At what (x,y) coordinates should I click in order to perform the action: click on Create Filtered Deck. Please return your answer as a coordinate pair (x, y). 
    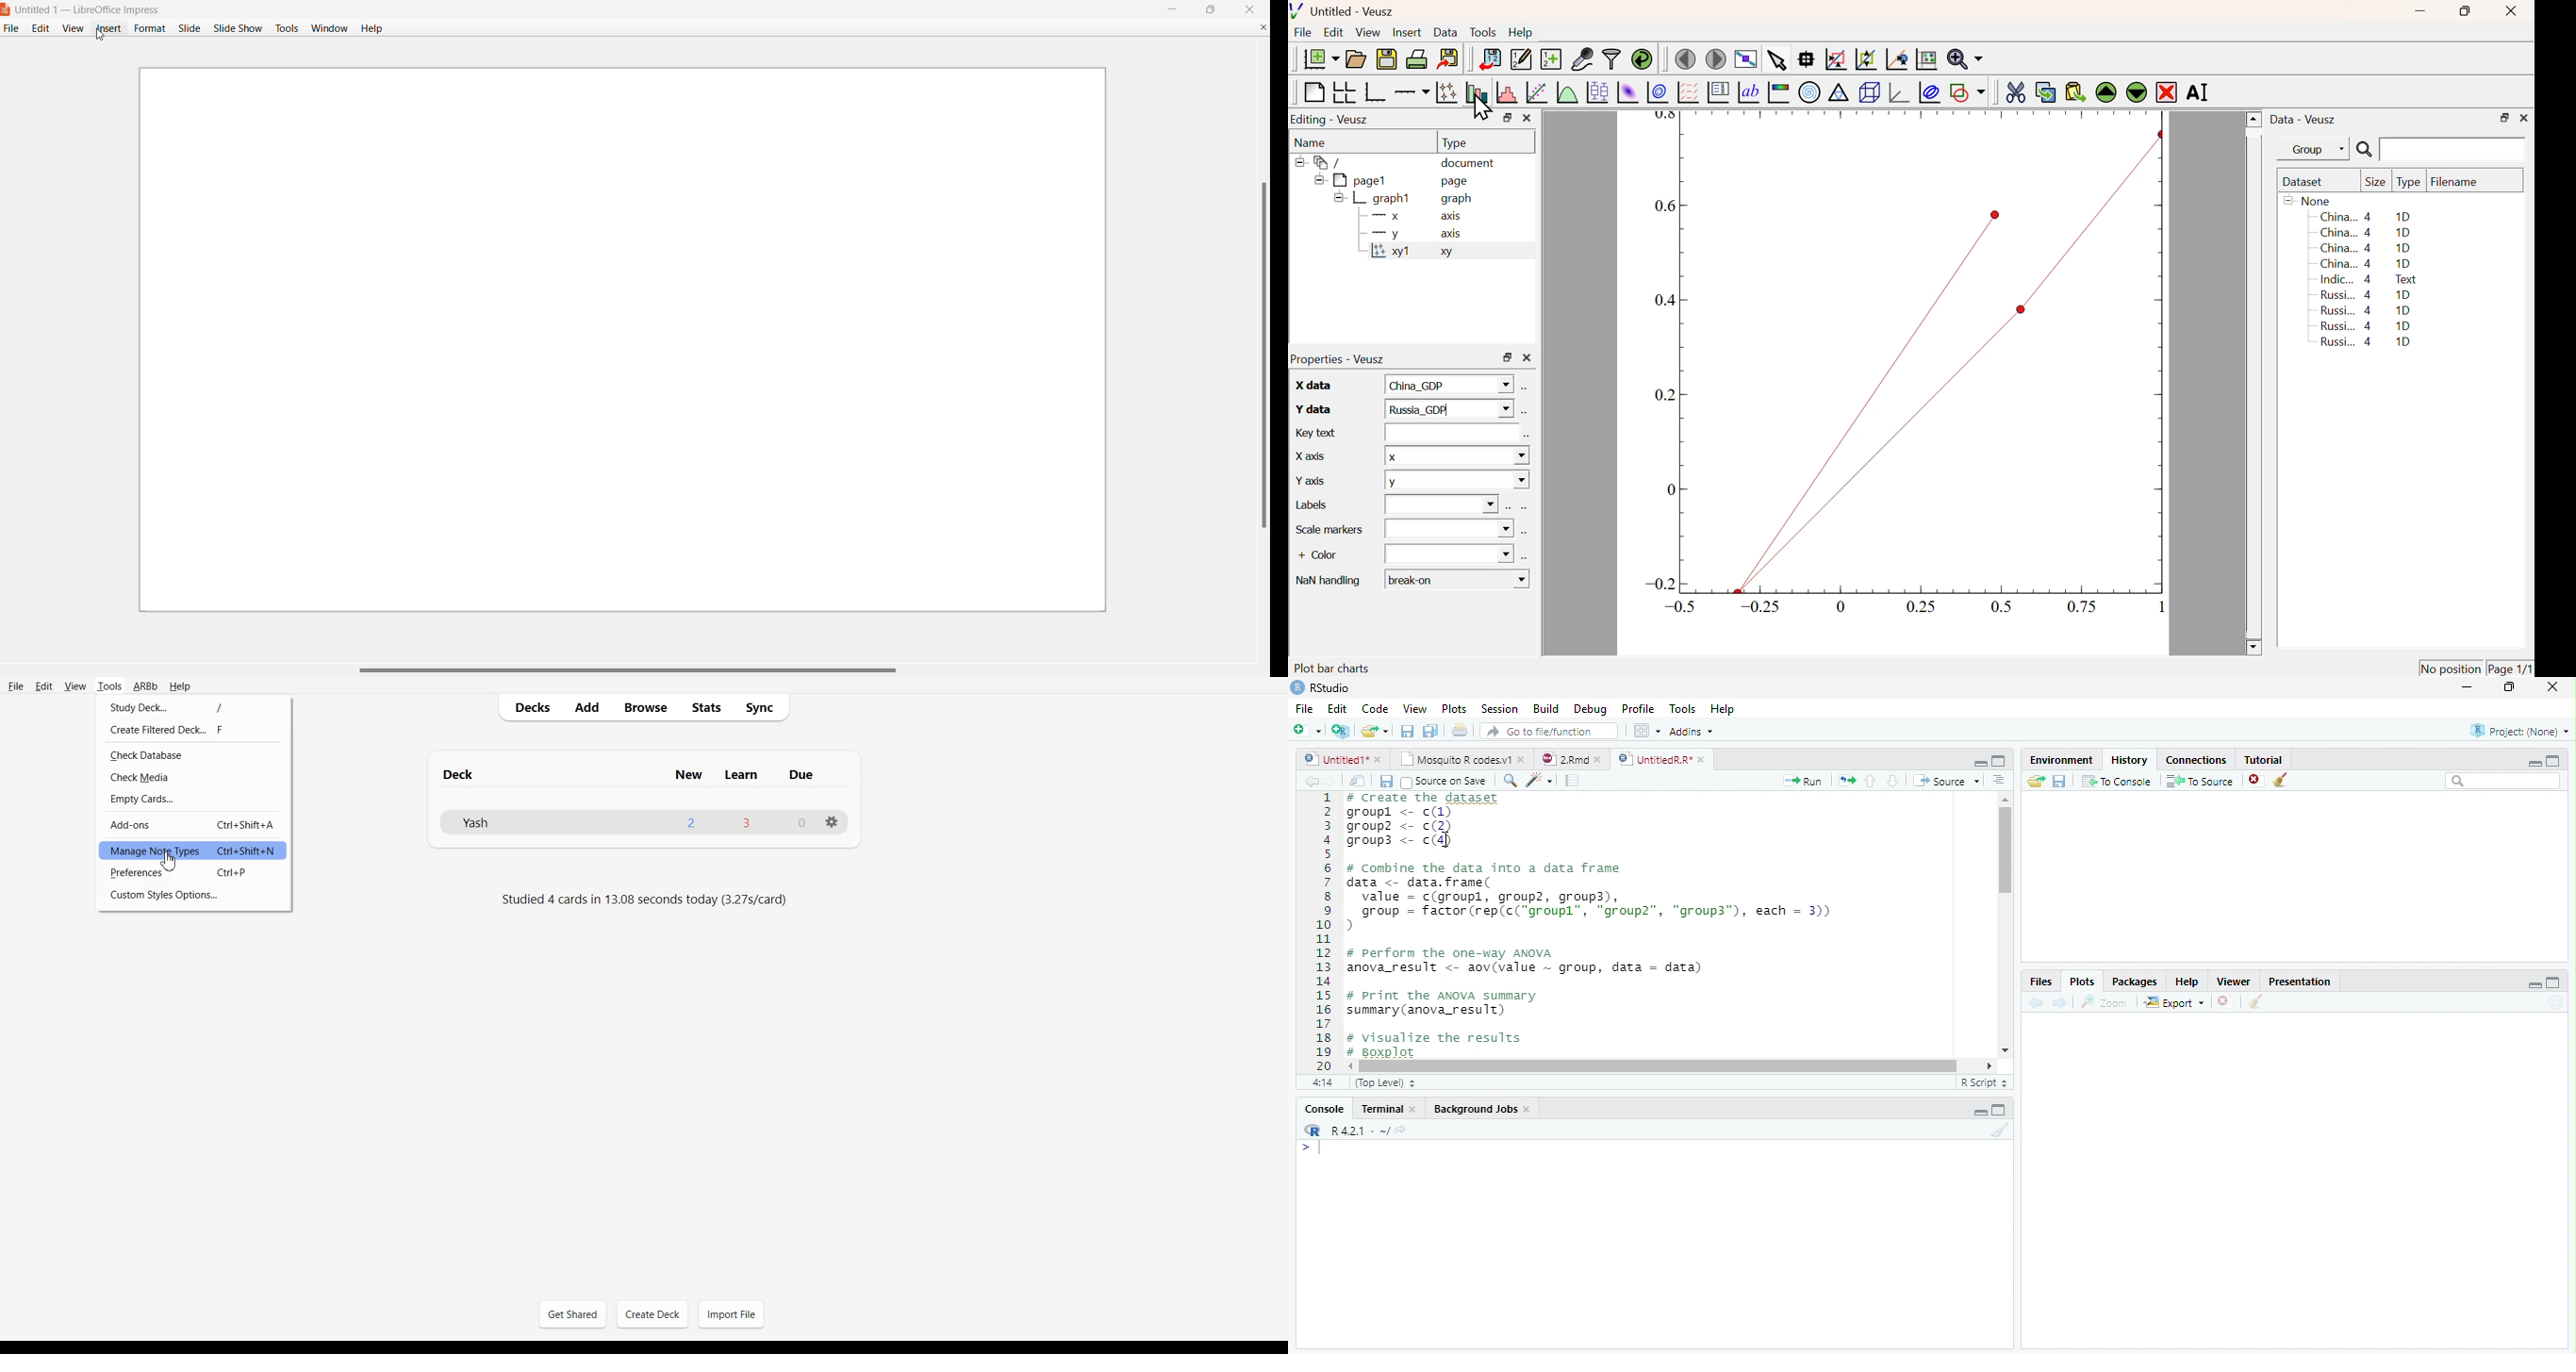
    Looking at the image, I should click on (193, 730).